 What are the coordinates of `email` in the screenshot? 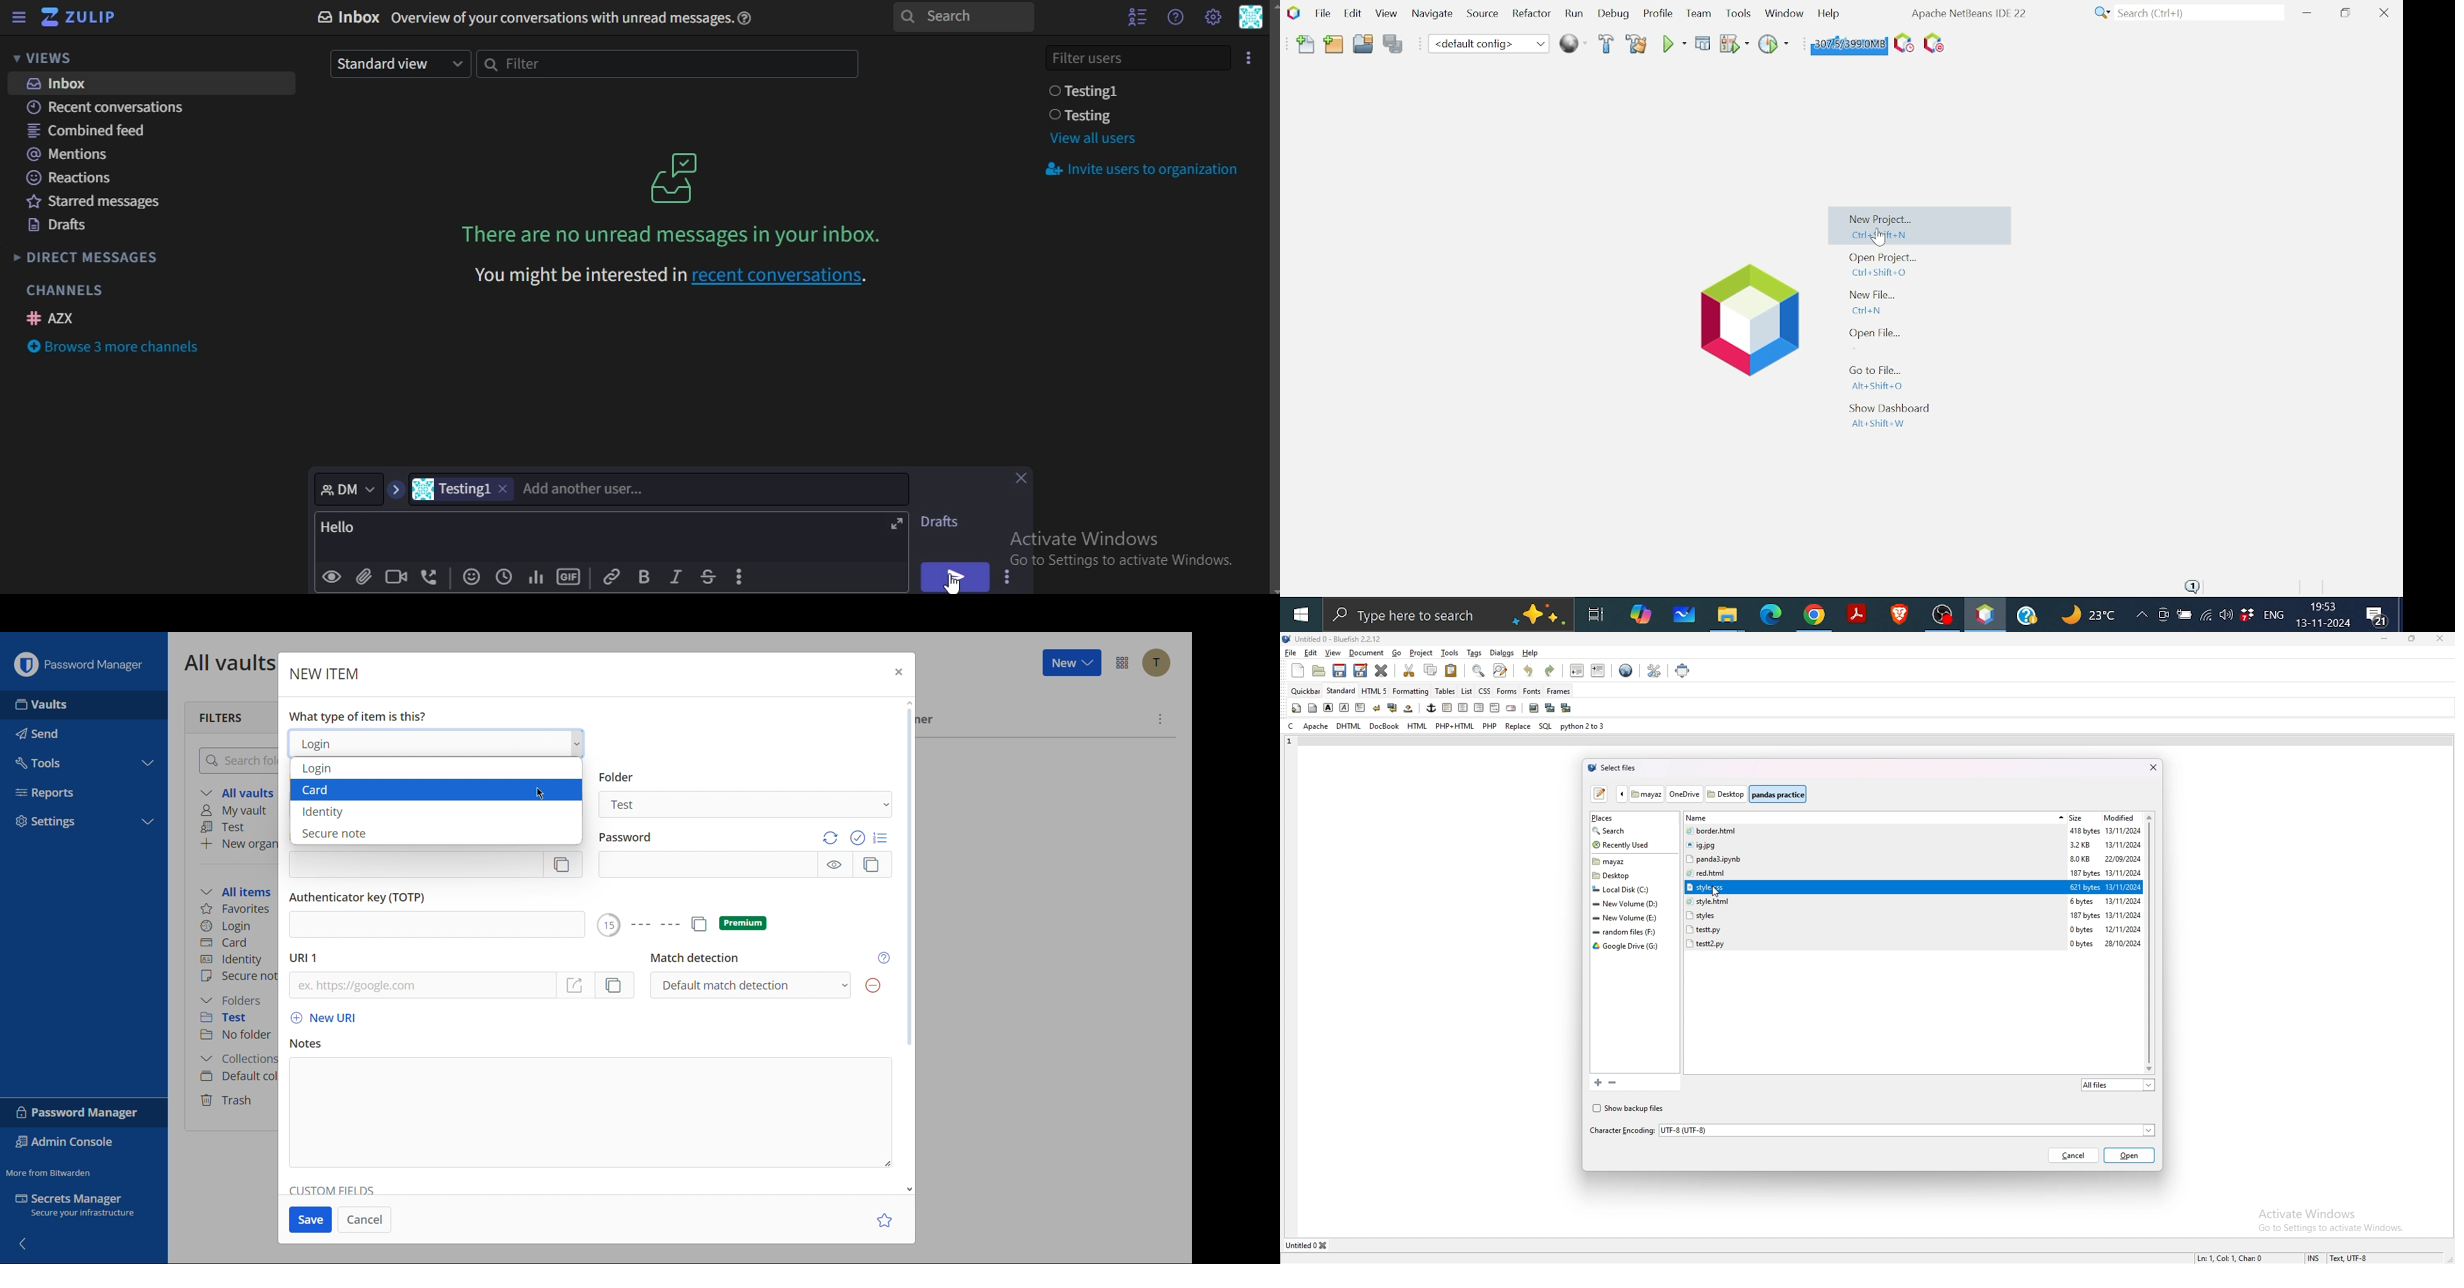 It's located at (1512, 708).